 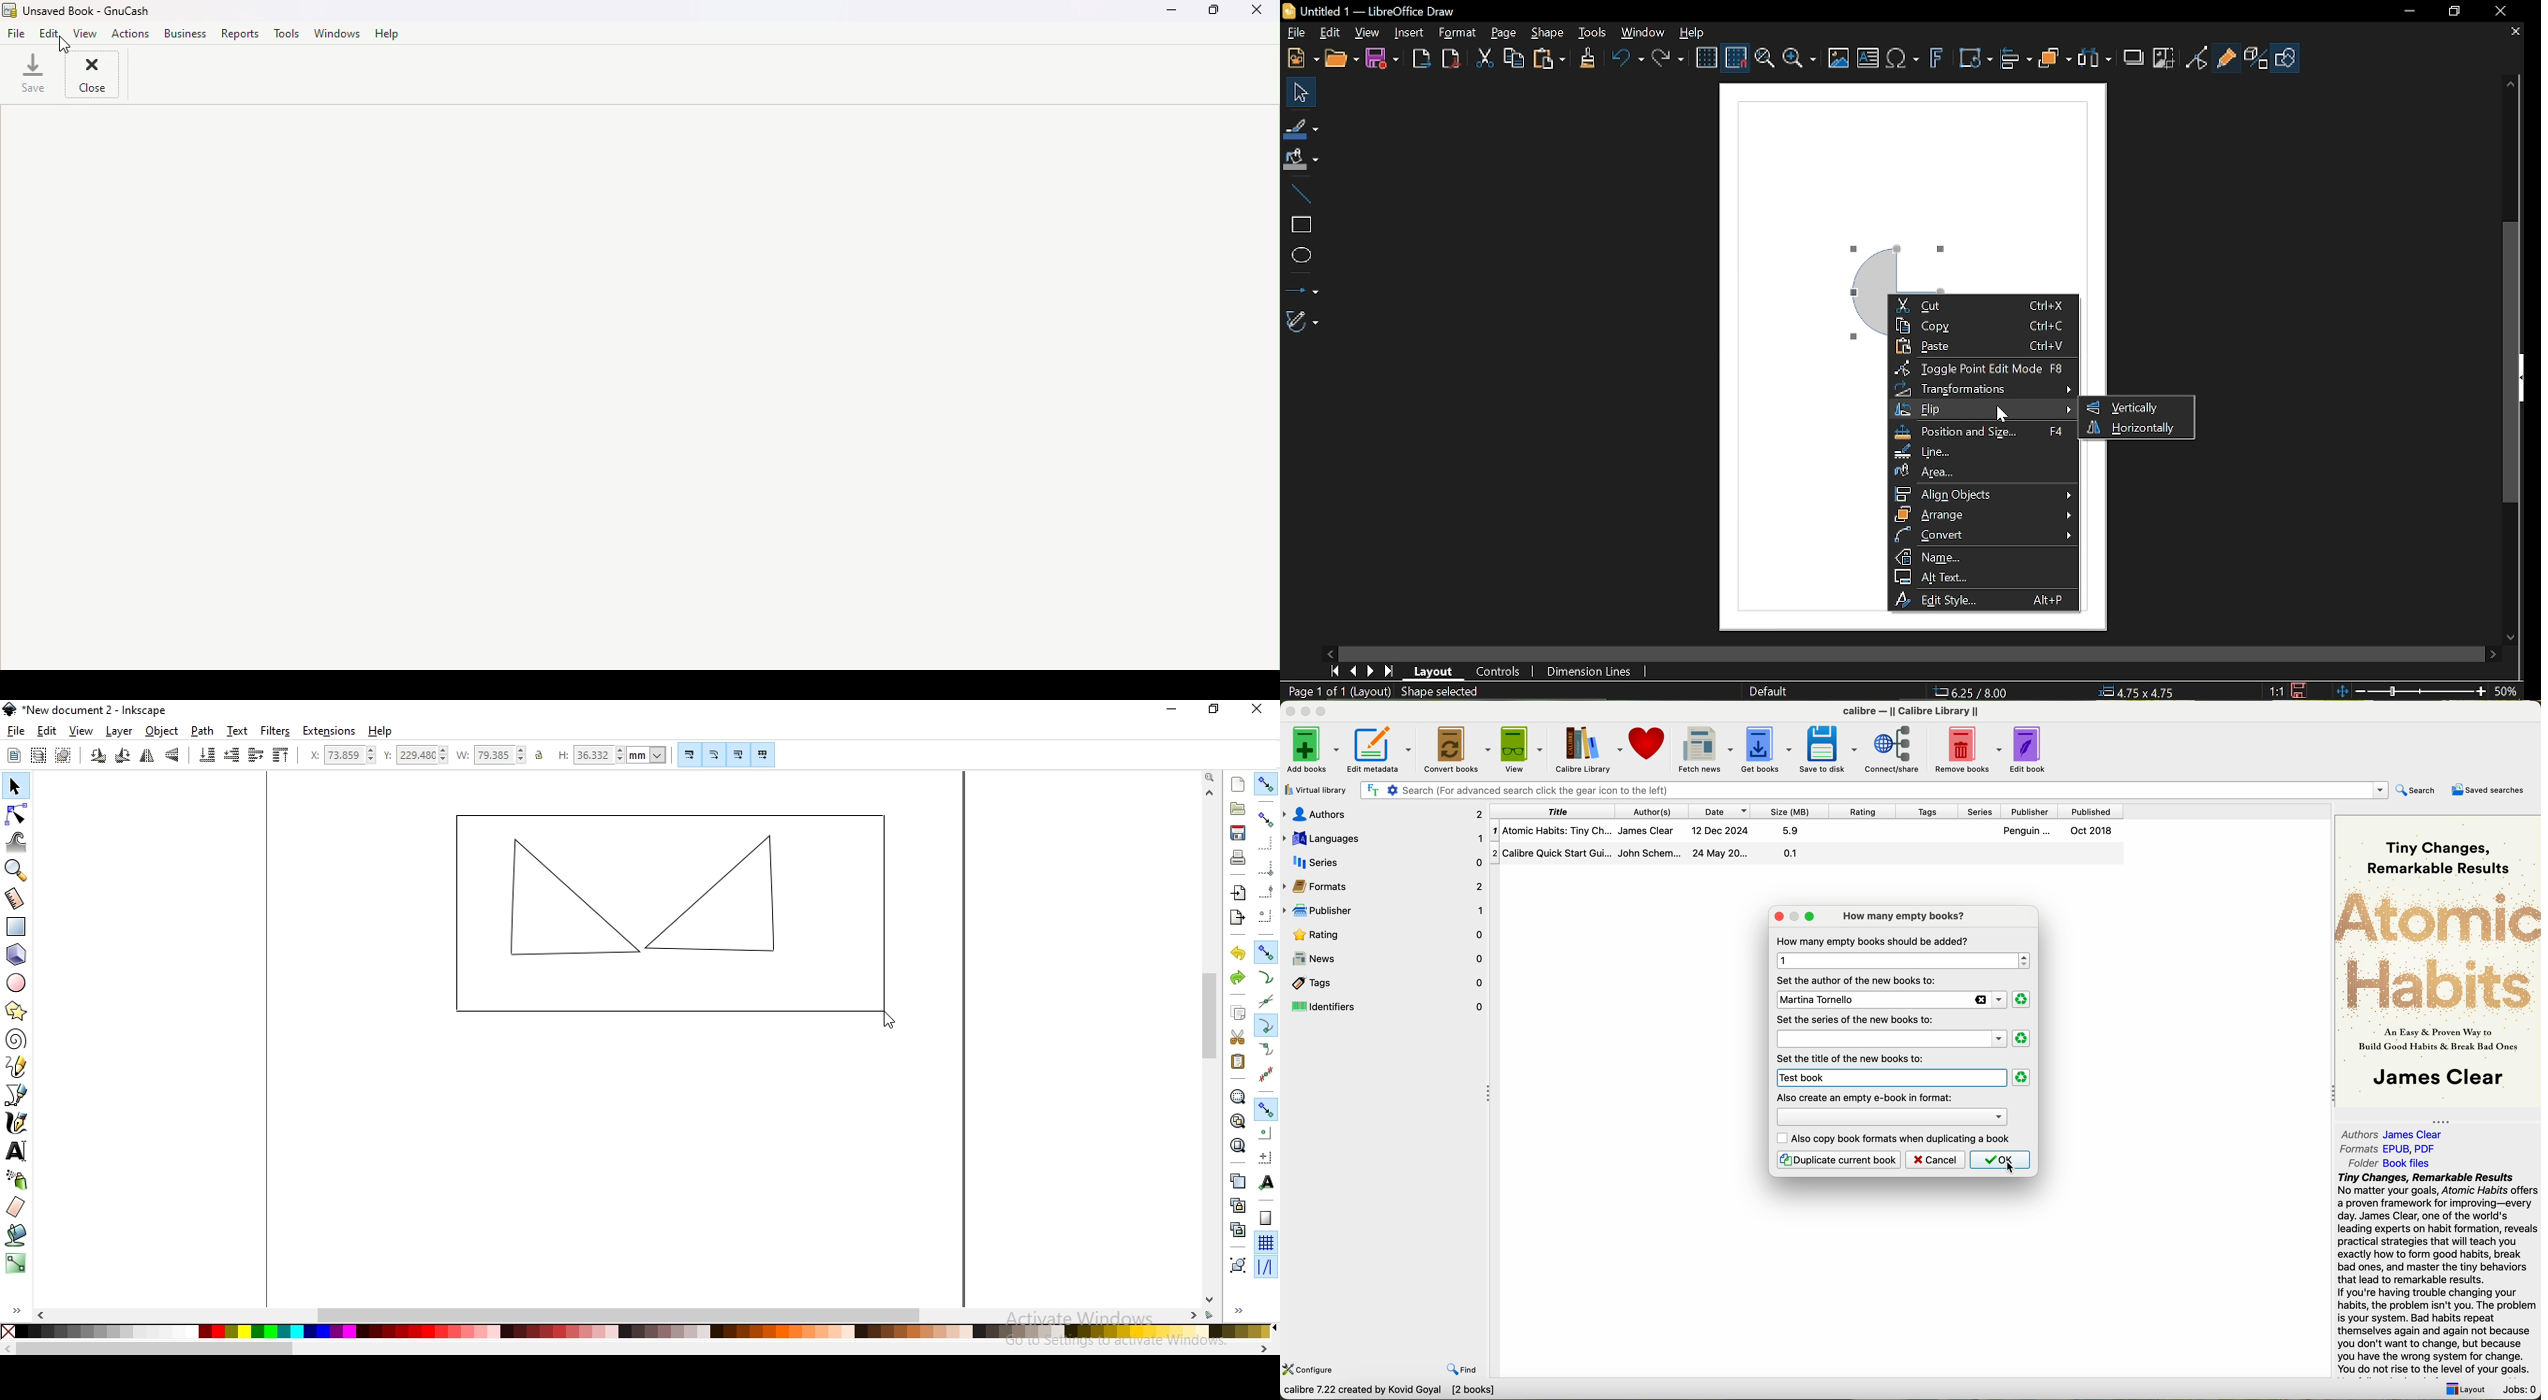 I want to click on news, so click(x=1384, y=958).